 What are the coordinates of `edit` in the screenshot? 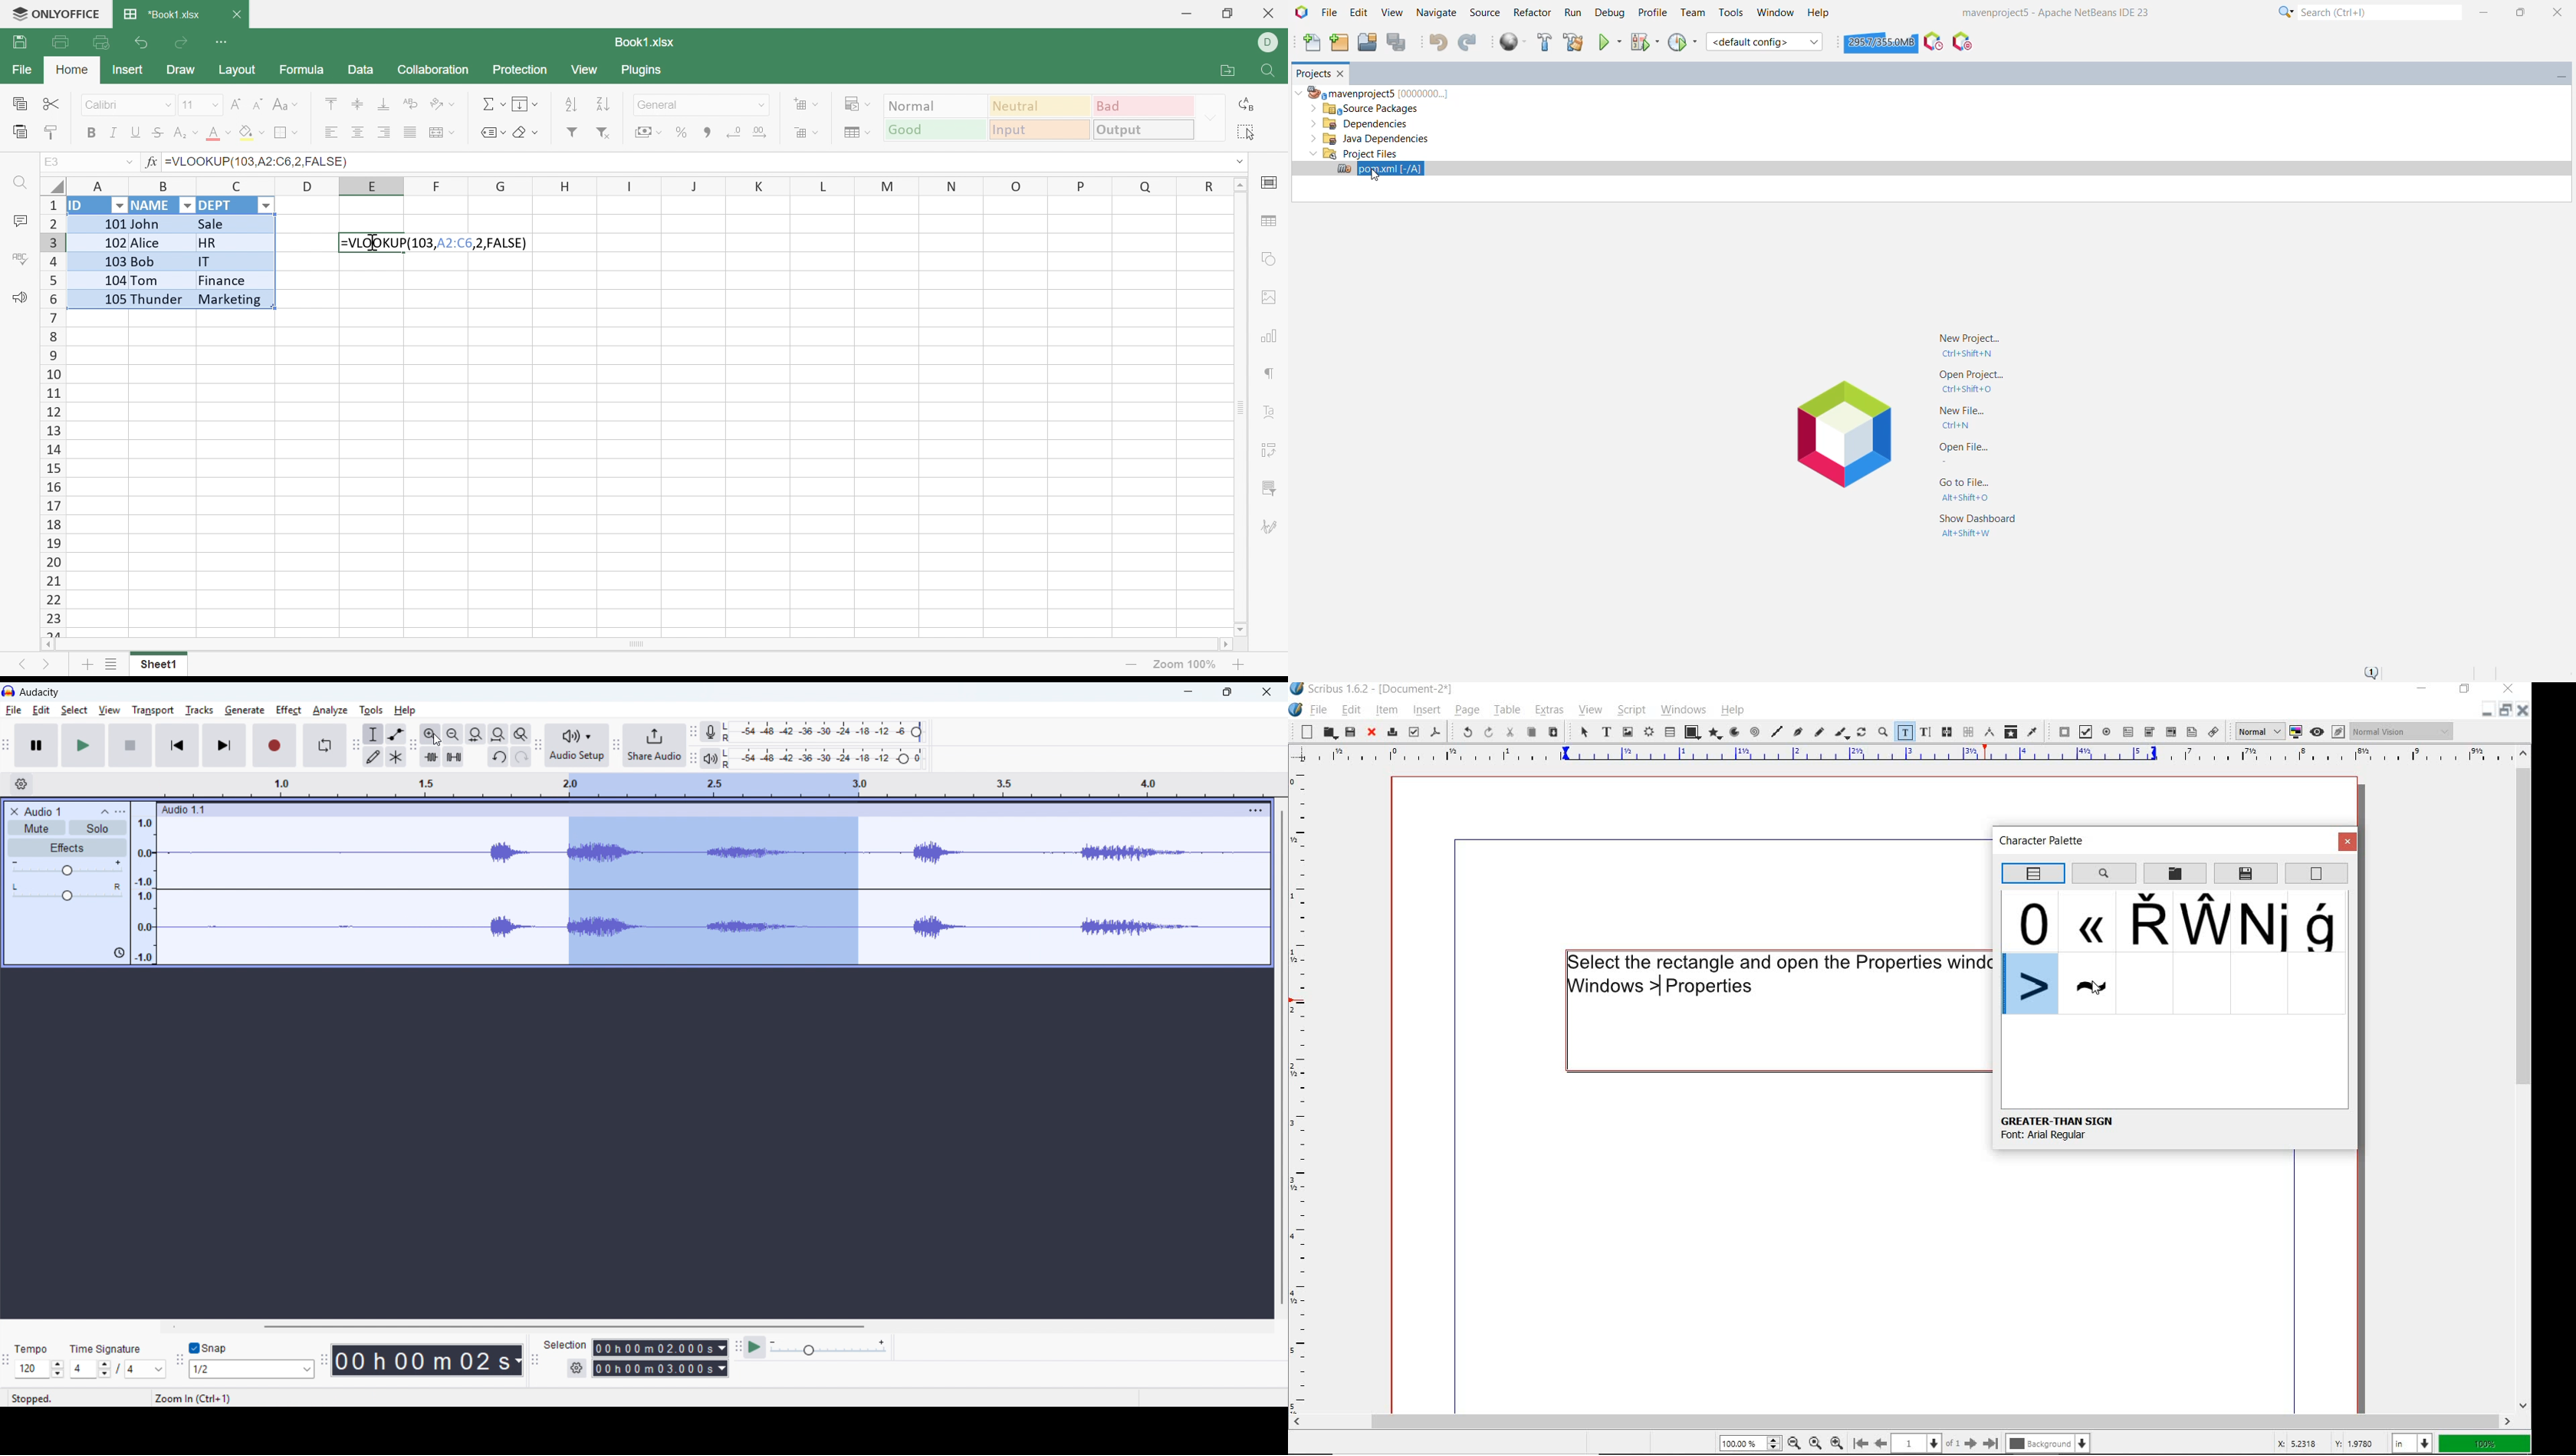 It's located at (1352, 710).